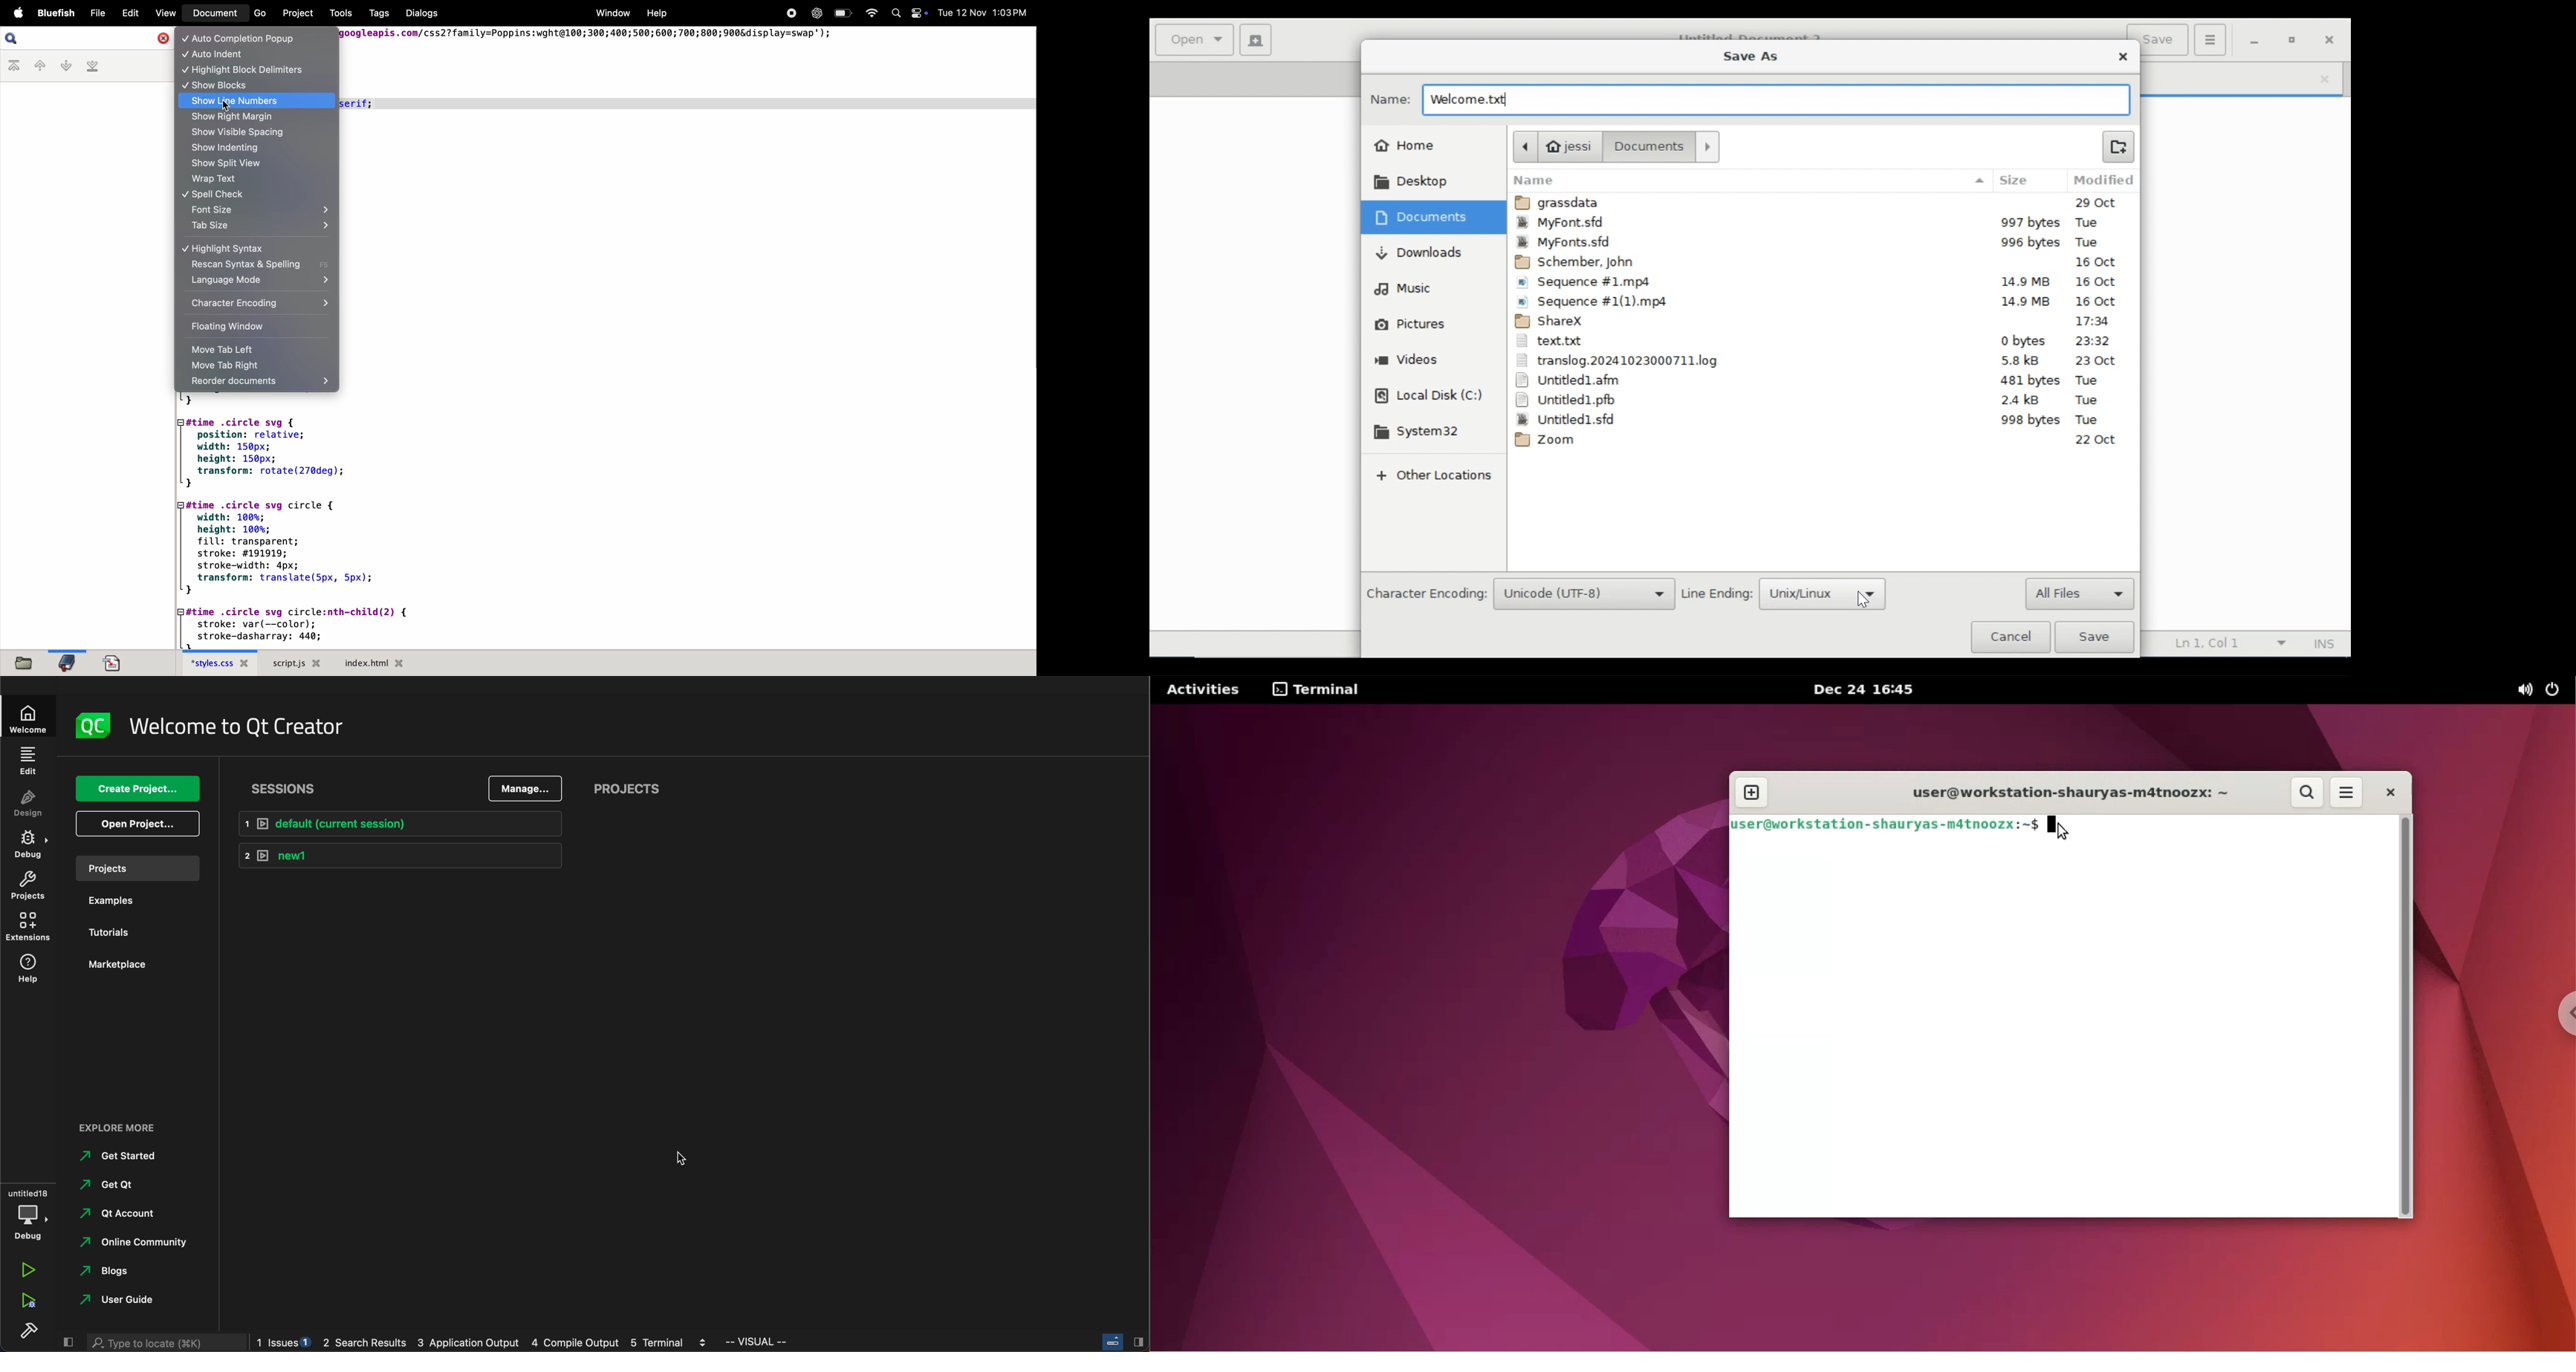 This screenshot has height=1372, width=2576. What do you see at coordinates (2324, 643) in the screenshot?
I see `Insert Mode` at bounding box center [2324, 643].